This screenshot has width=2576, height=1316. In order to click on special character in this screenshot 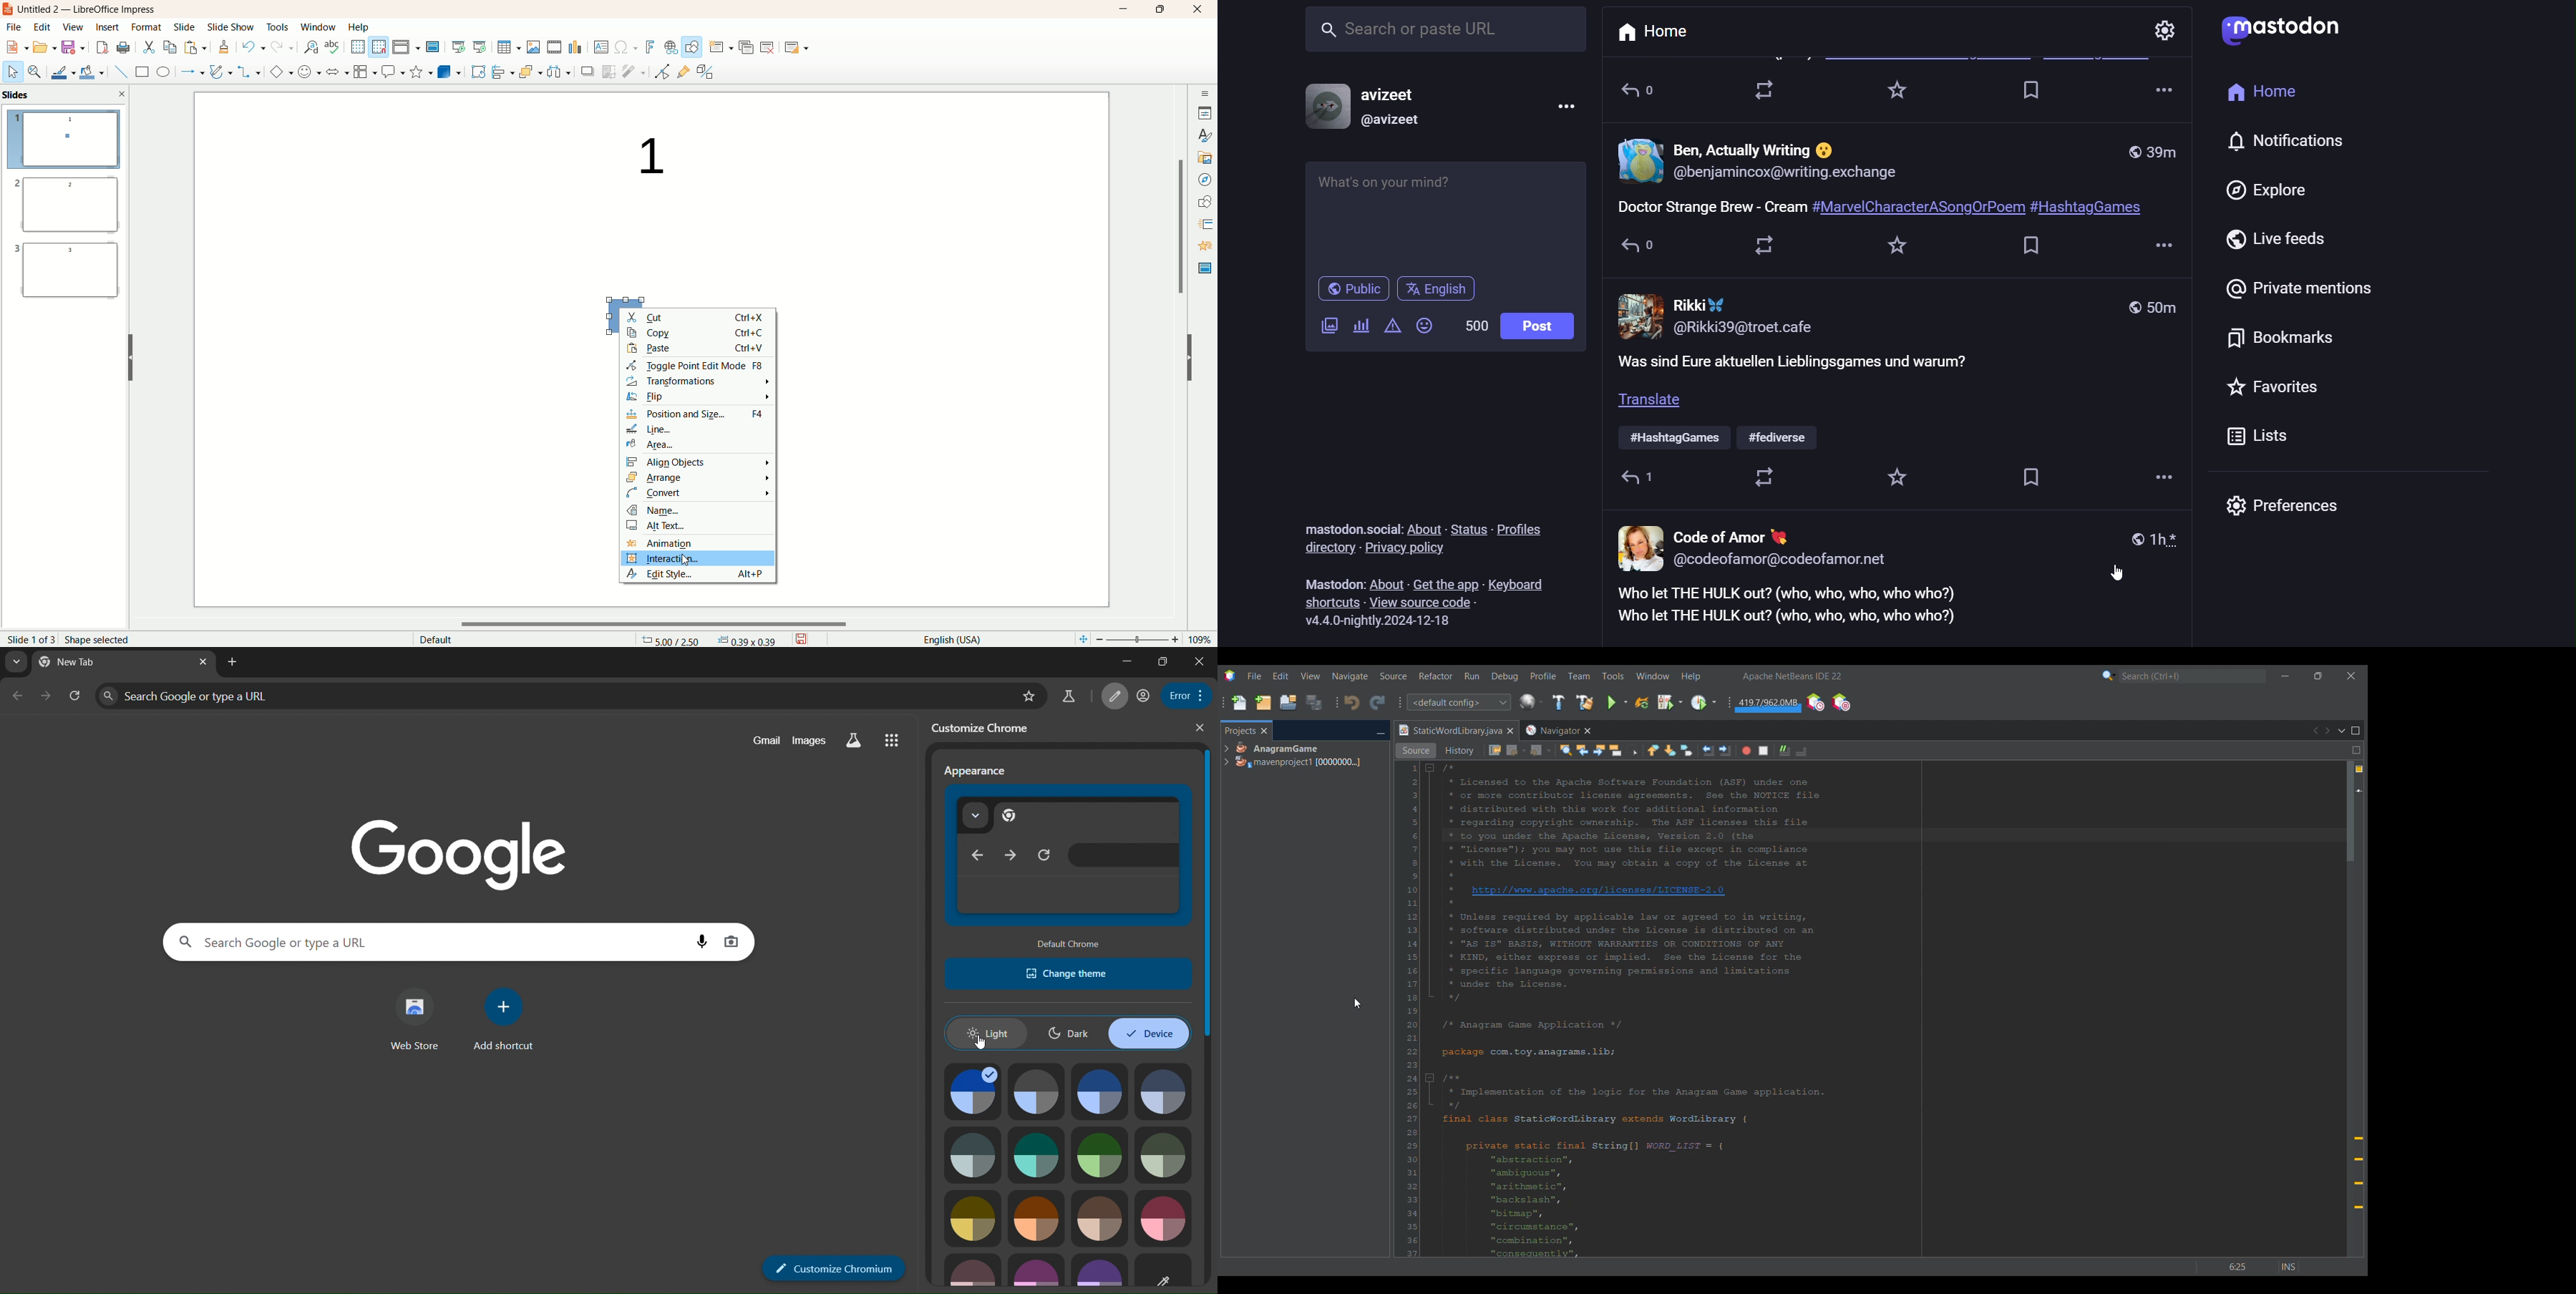, I will do `click(625, 48)`.